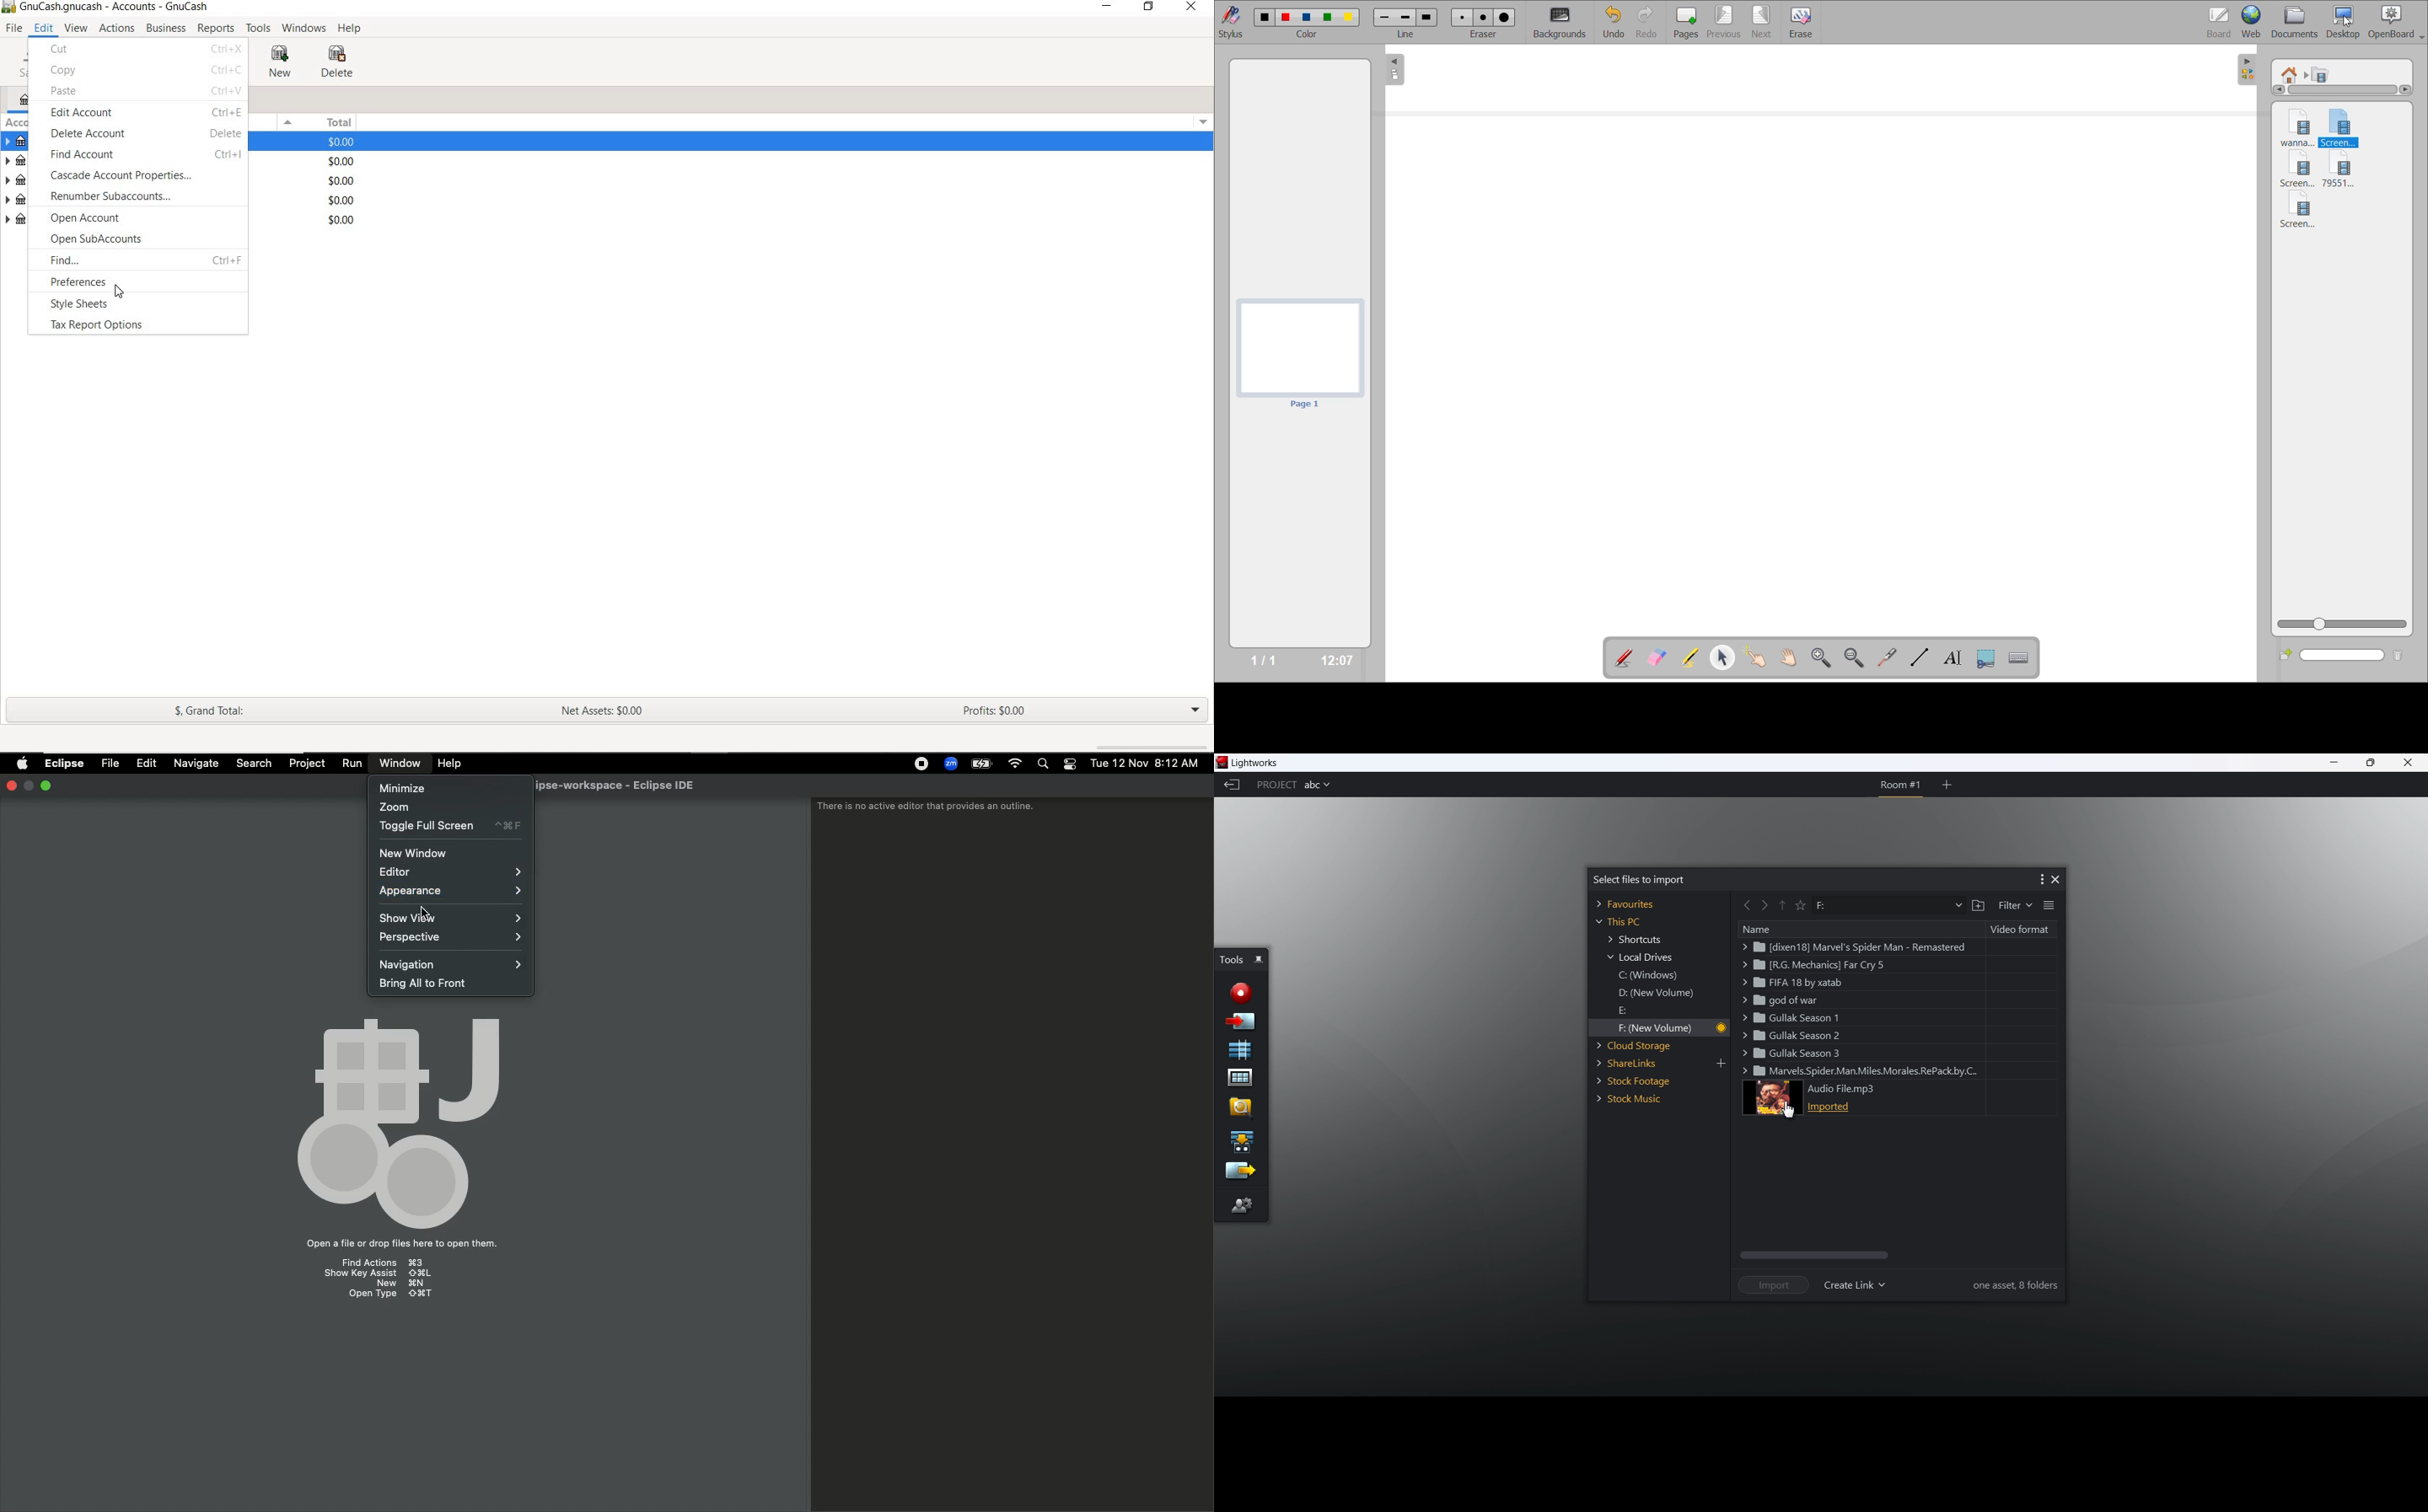 Image resolution: width=2436 pixels, height=1512 pixels. What do you see at coordinates (1241, 1050) in the screenshot?
I see `new sequence` at bounding box center [1241, 1050].